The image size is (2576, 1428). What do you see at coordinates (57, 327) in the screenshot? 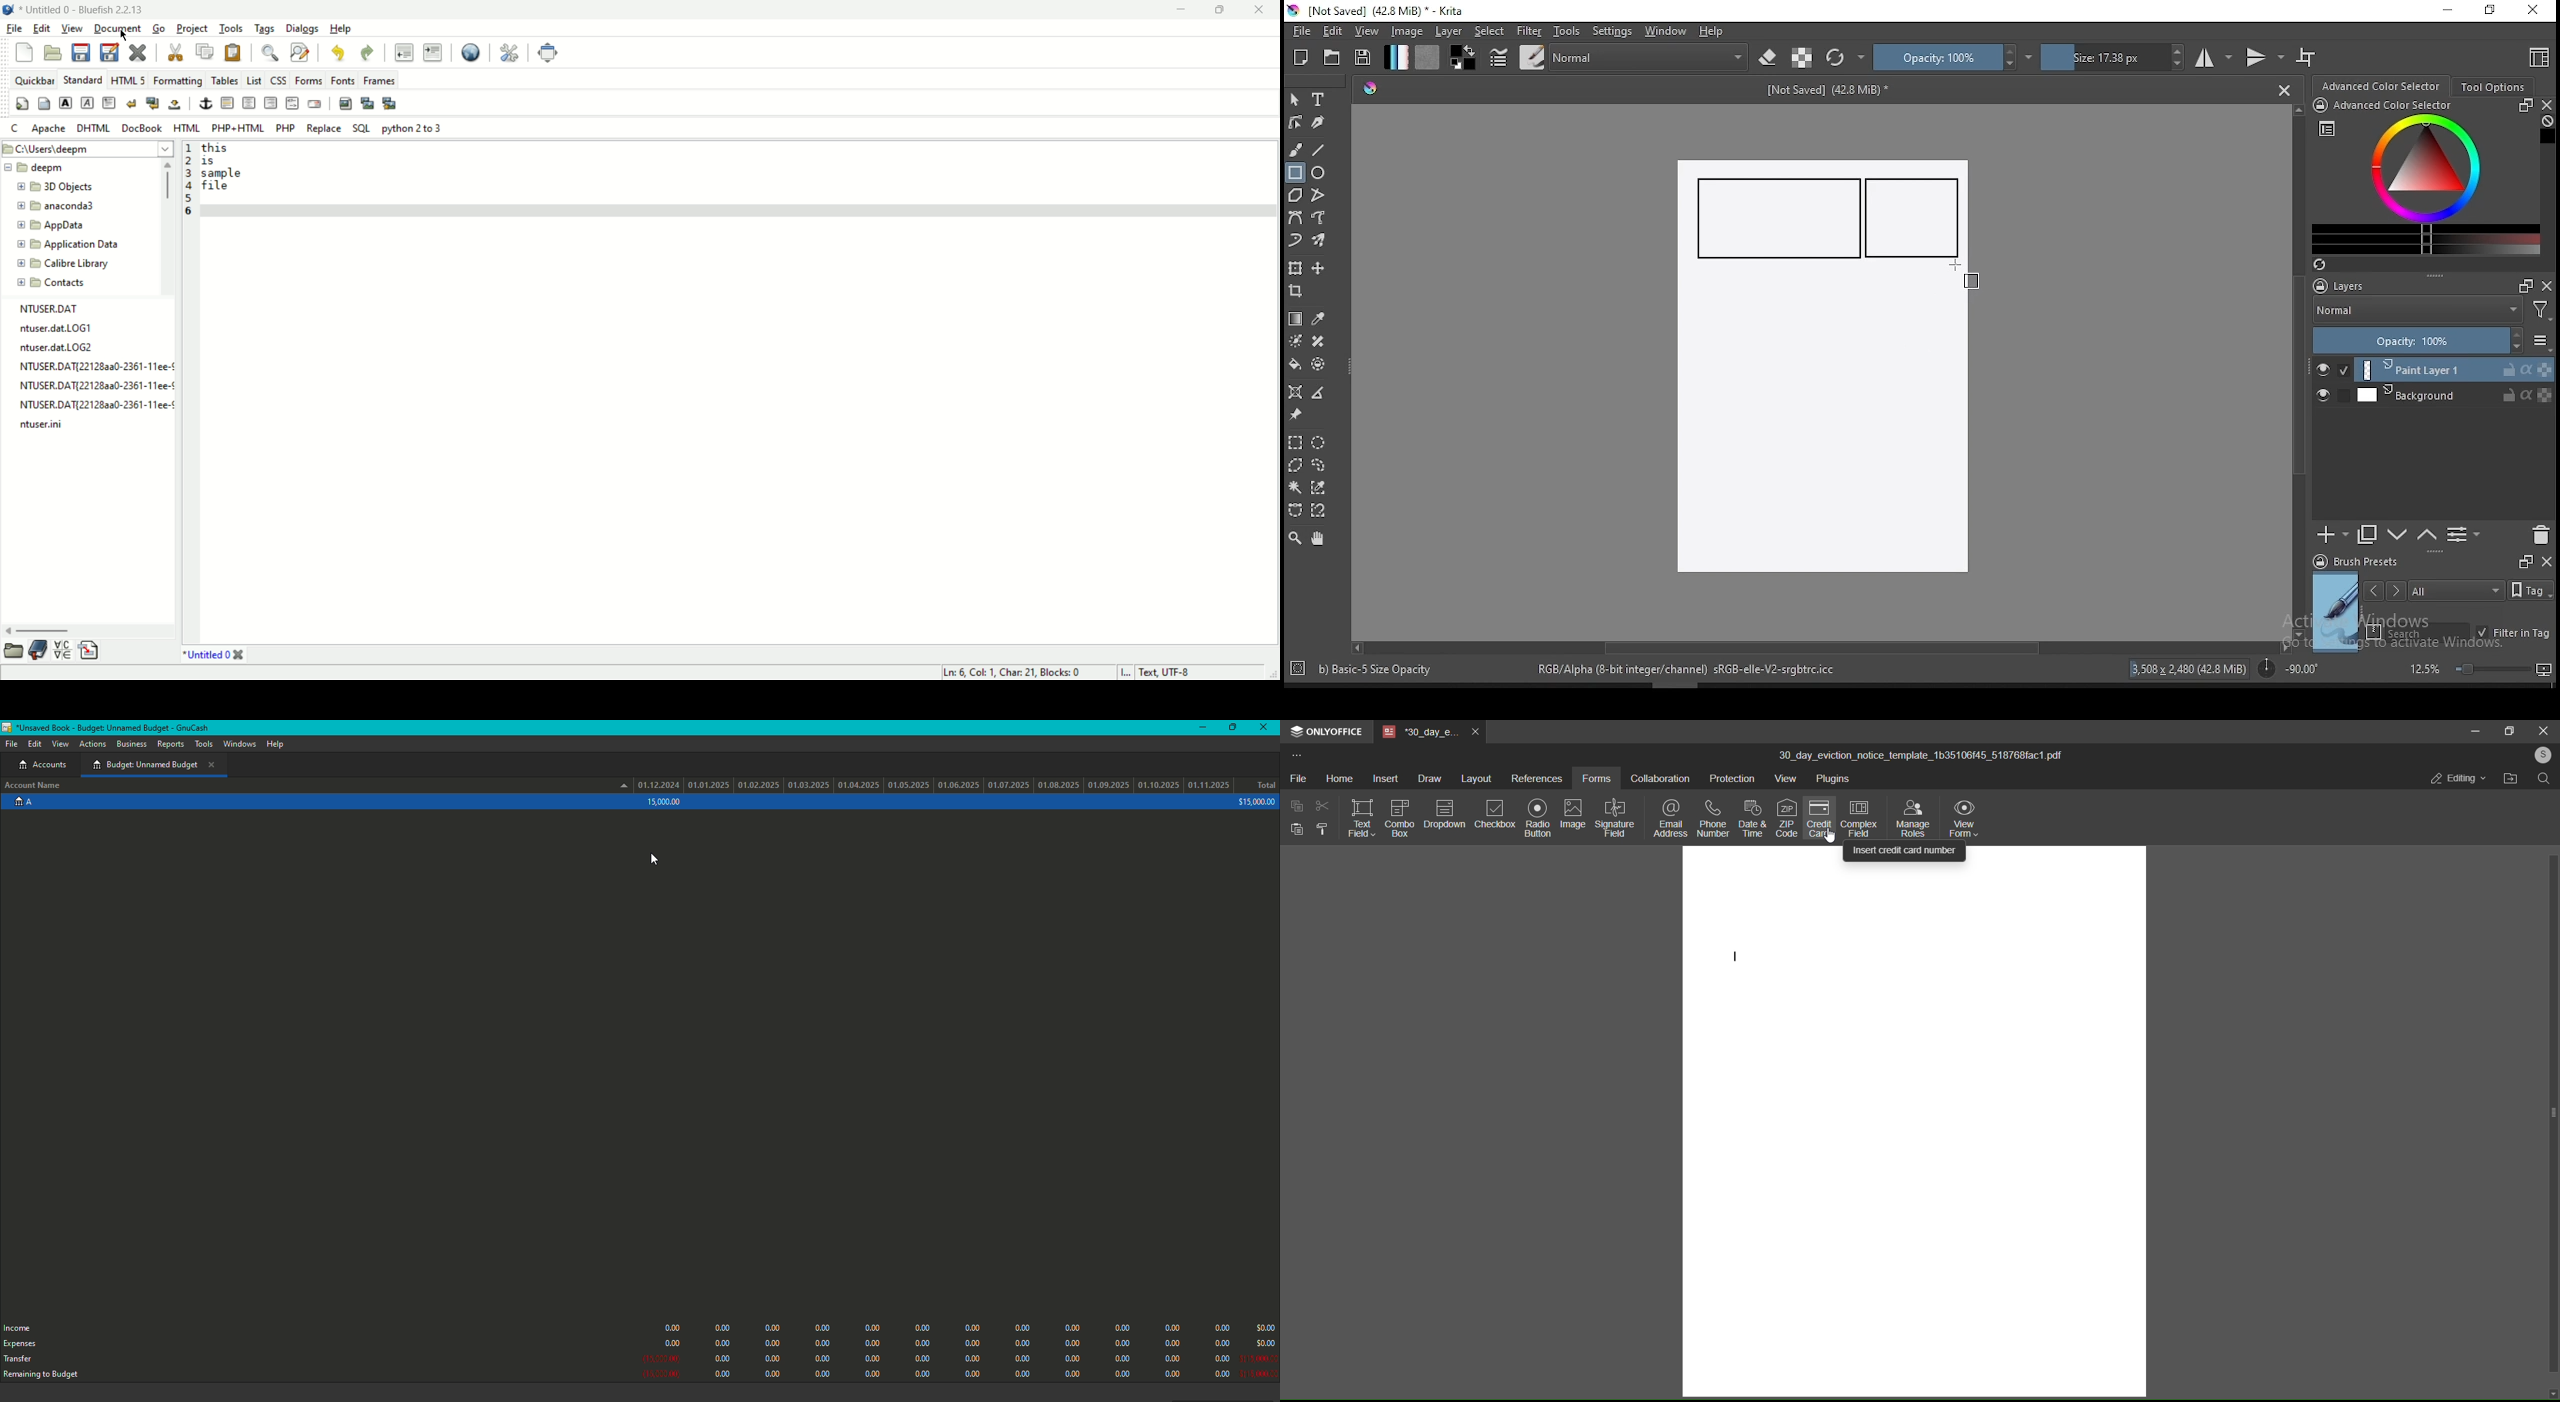
I see `ntuser.dat.LOG1` at bounding box center [57, 327].